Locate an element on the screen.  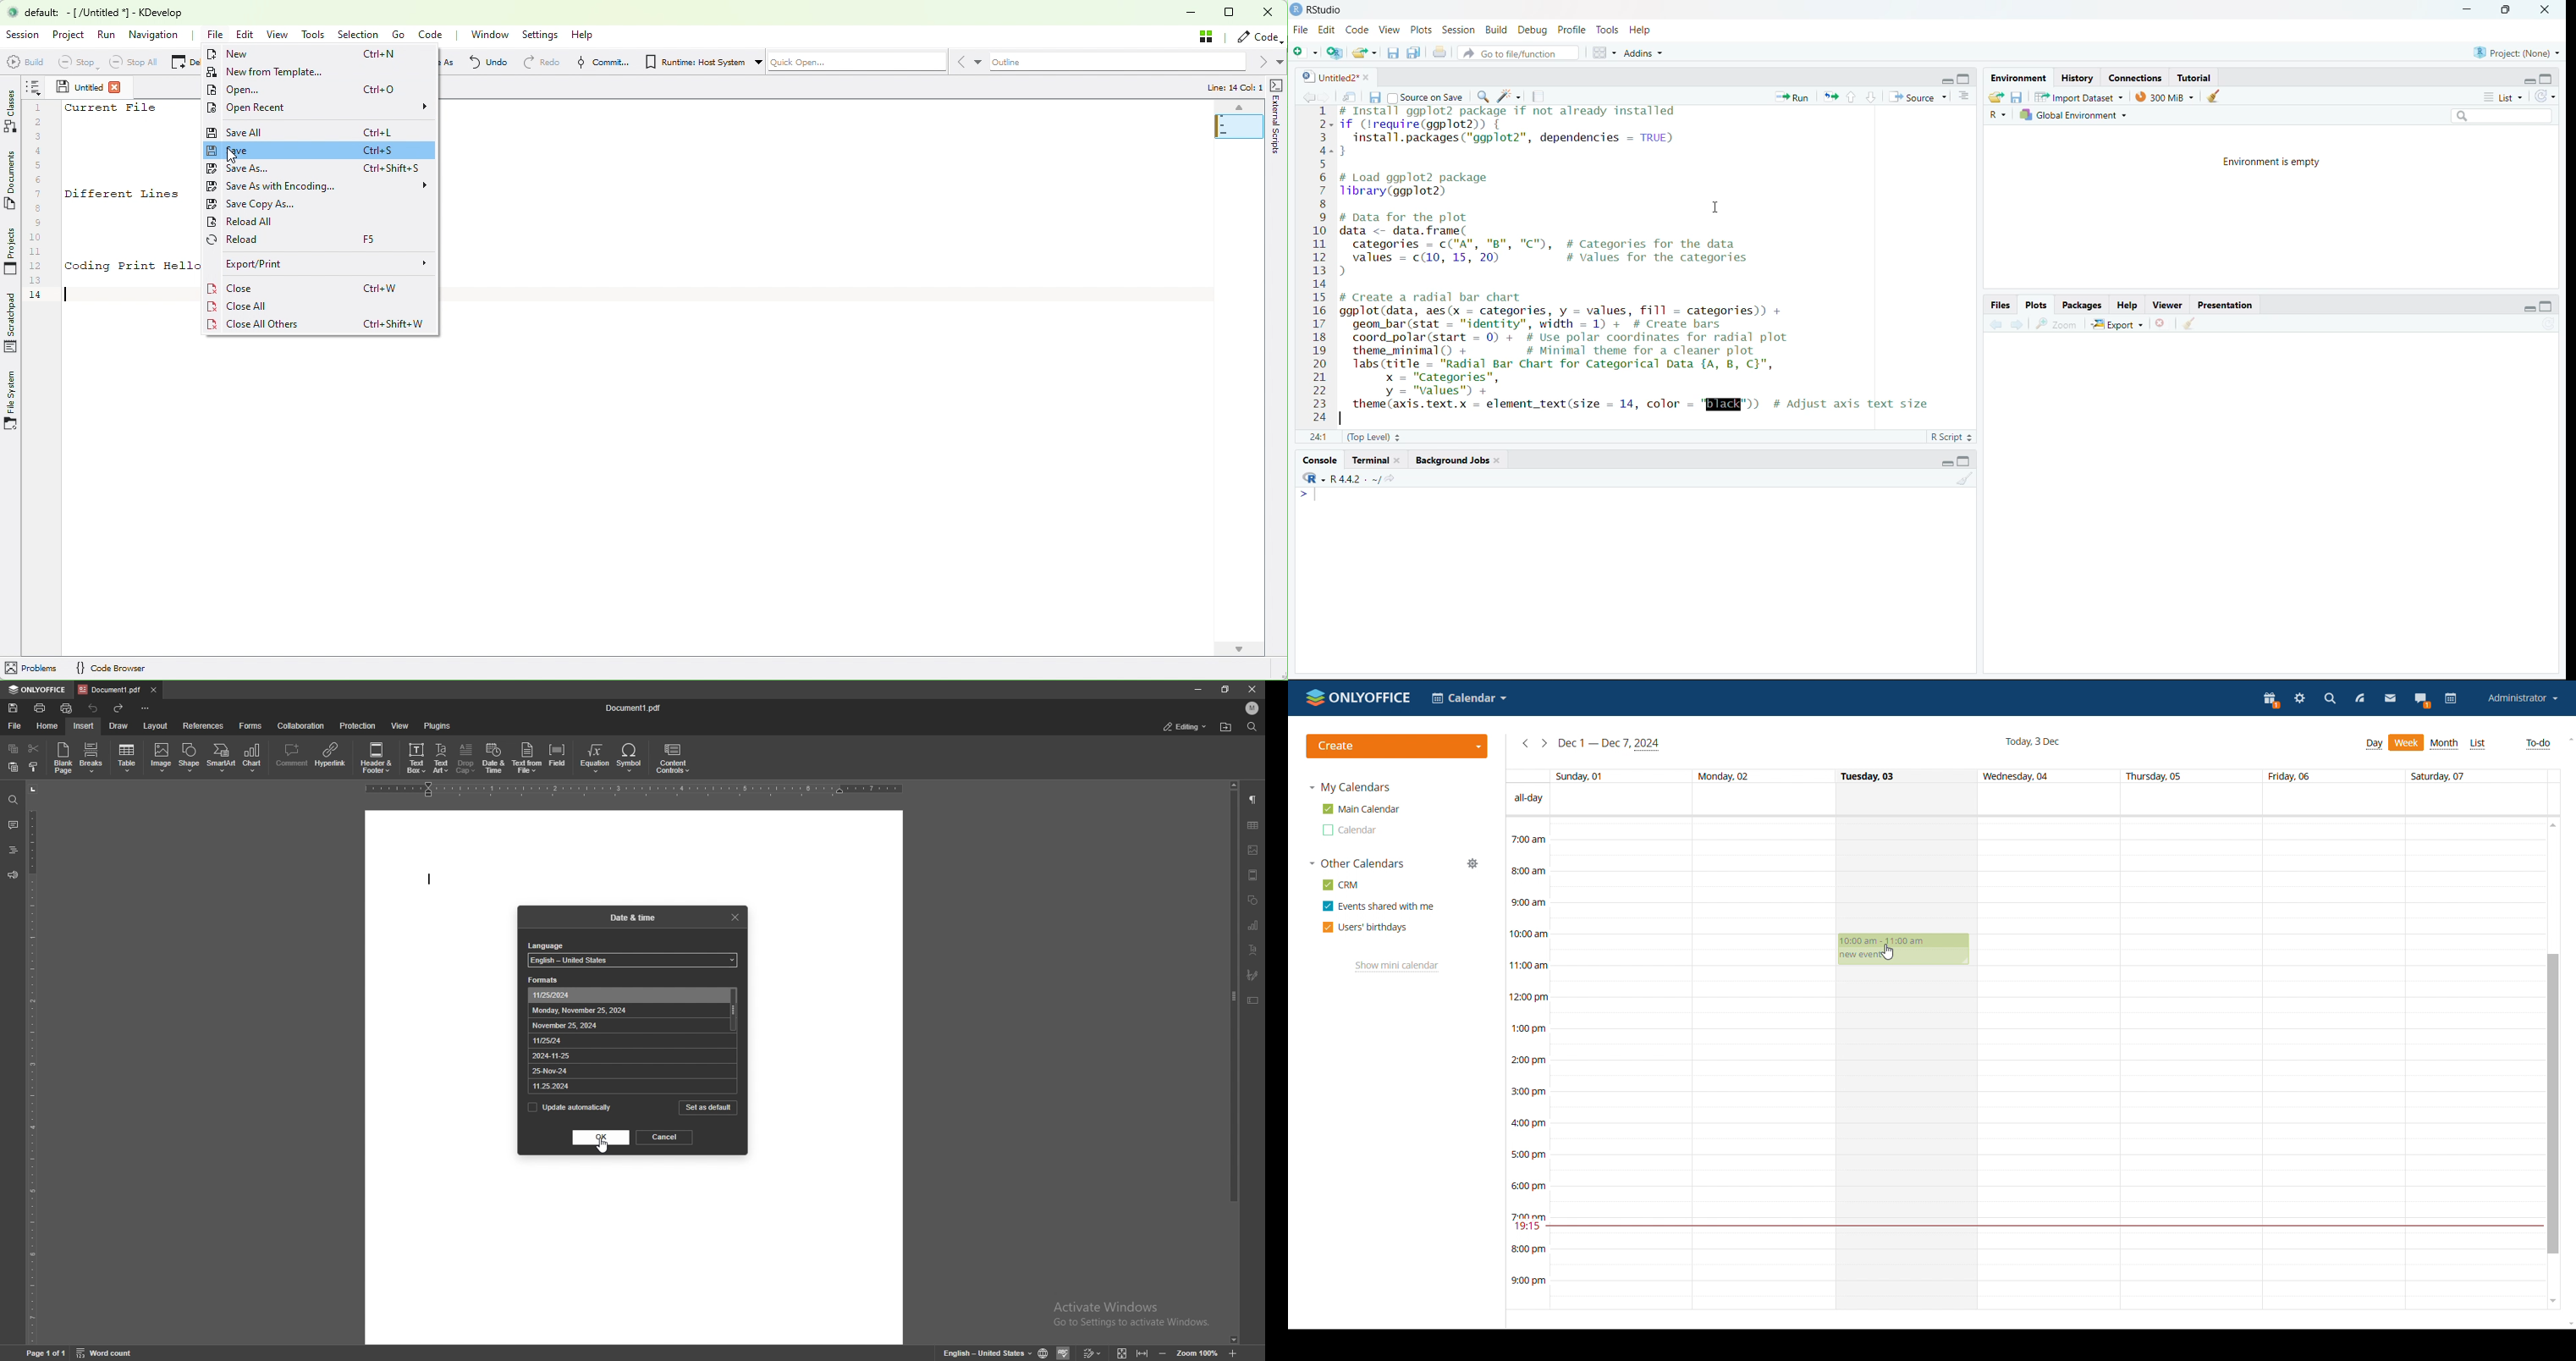
go to next section/chunk is located at coordinates (1872, 97).